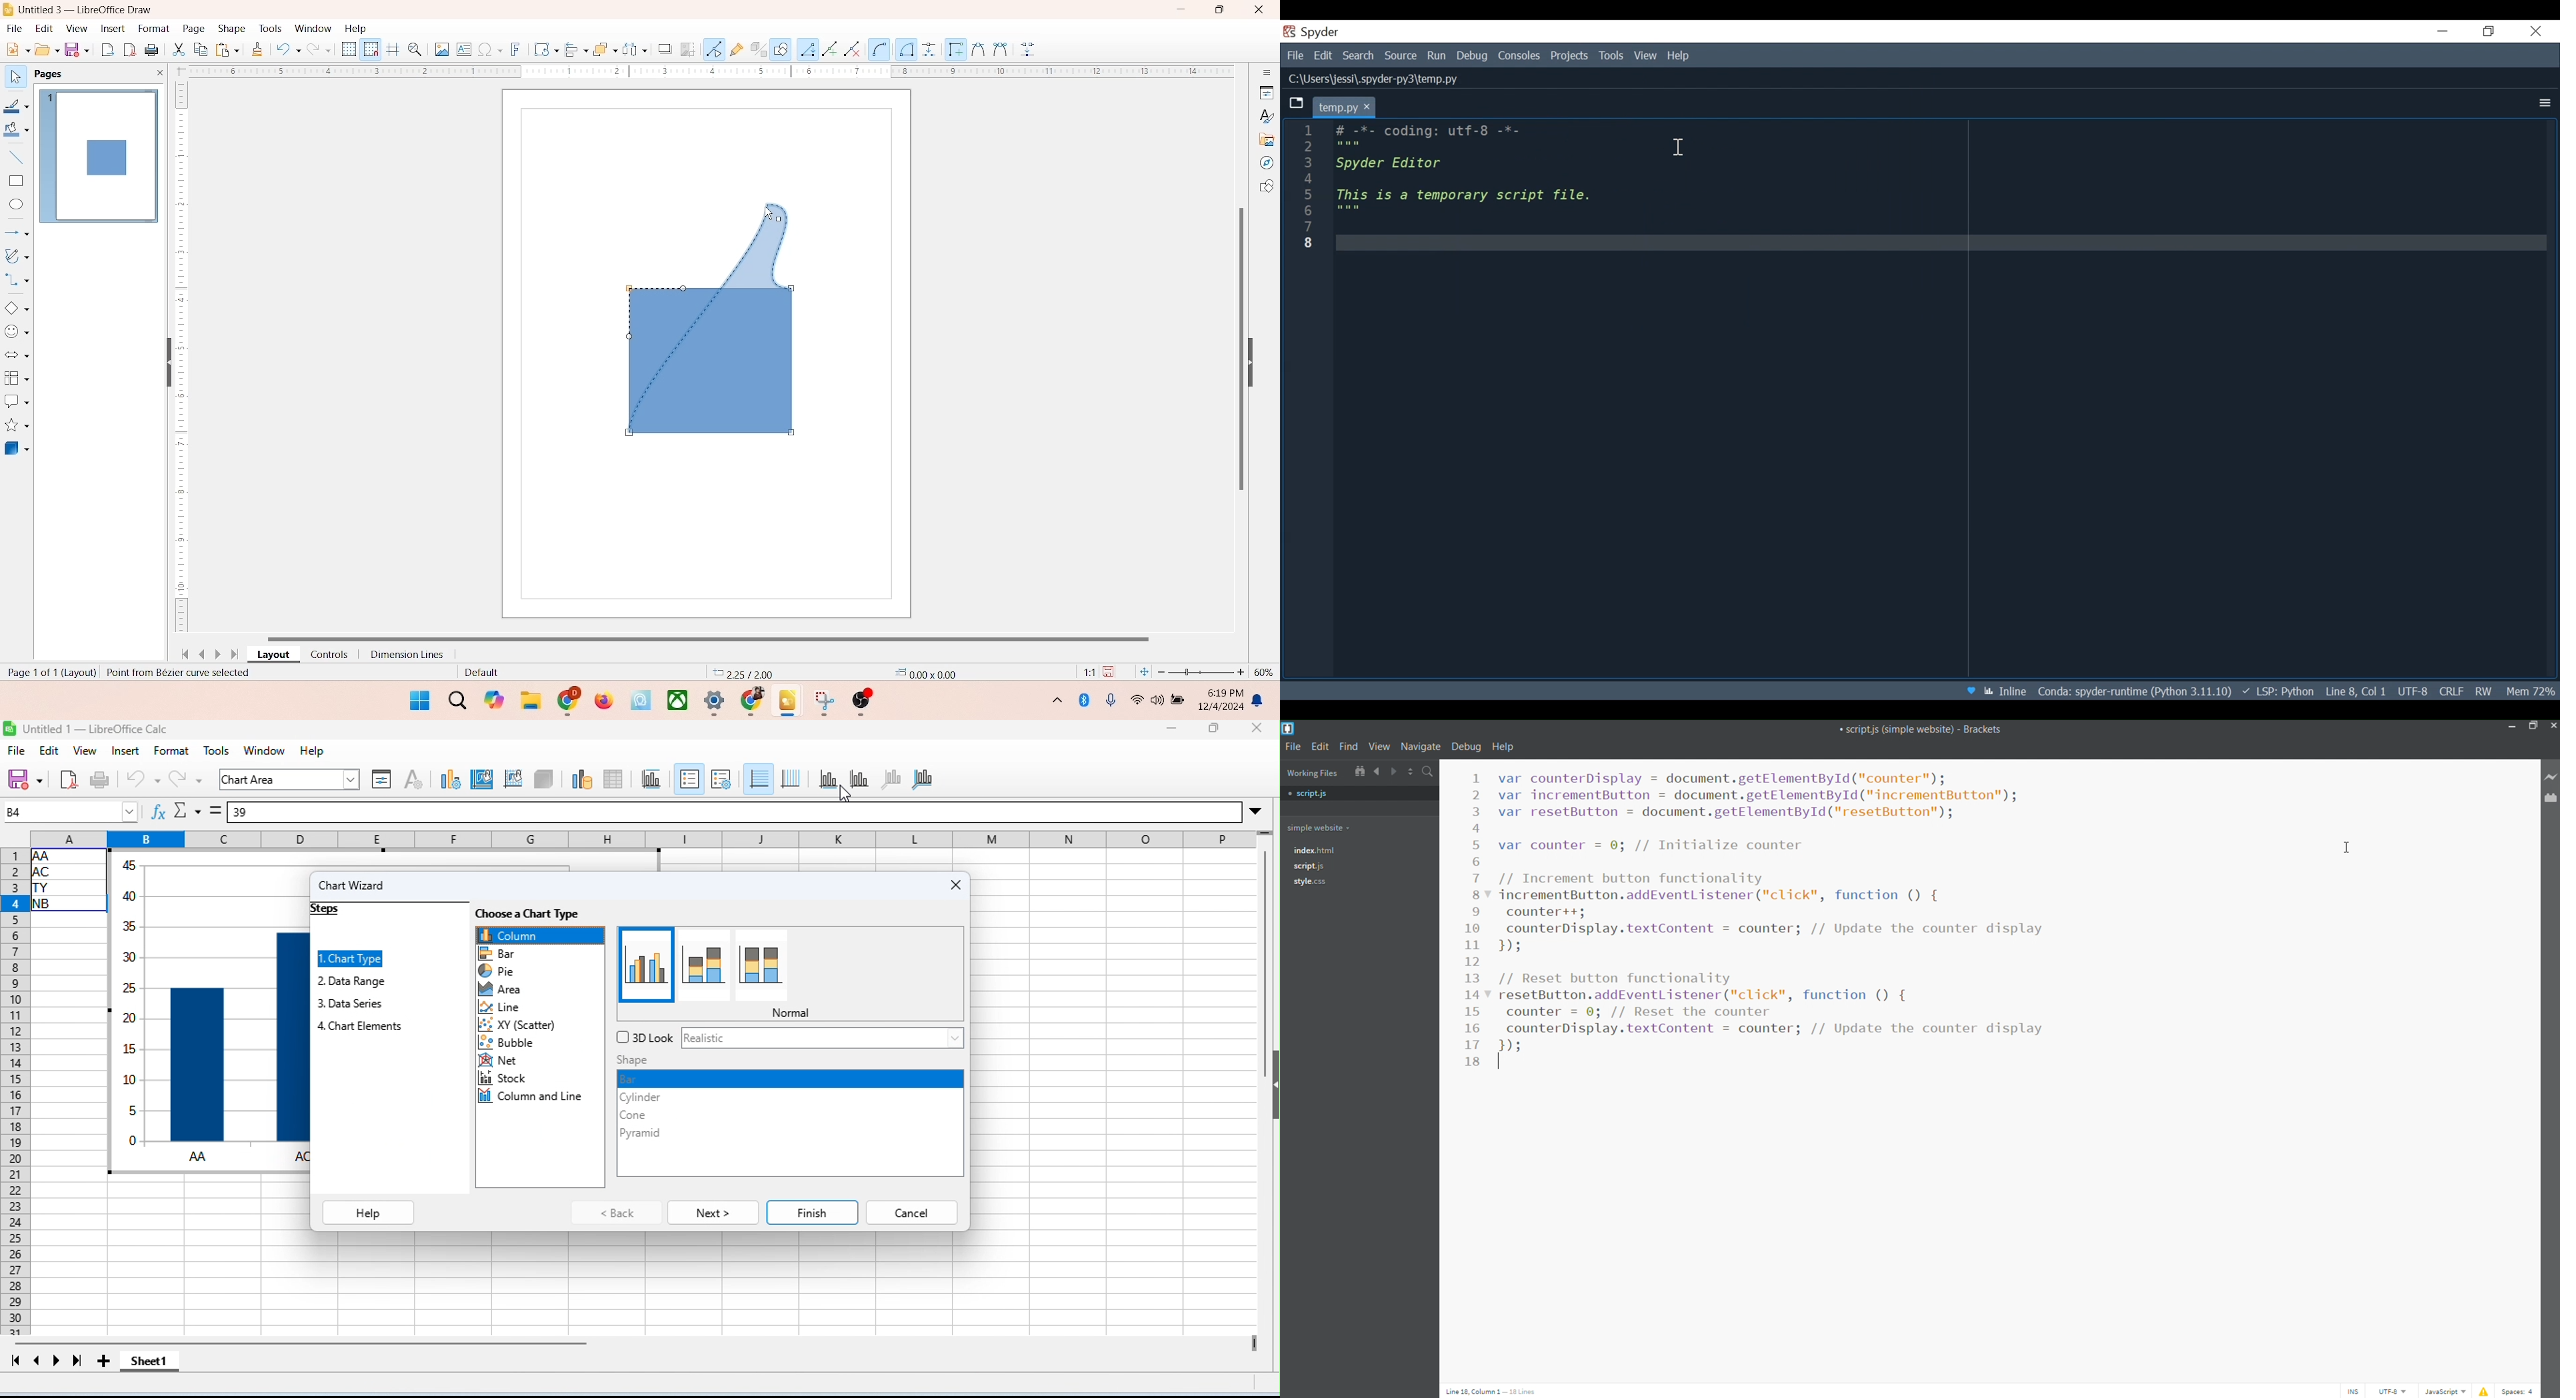 Image resolution: width=2576 pixels, height=1400 pixels. I want to click on cursor, so click(1679, 149).